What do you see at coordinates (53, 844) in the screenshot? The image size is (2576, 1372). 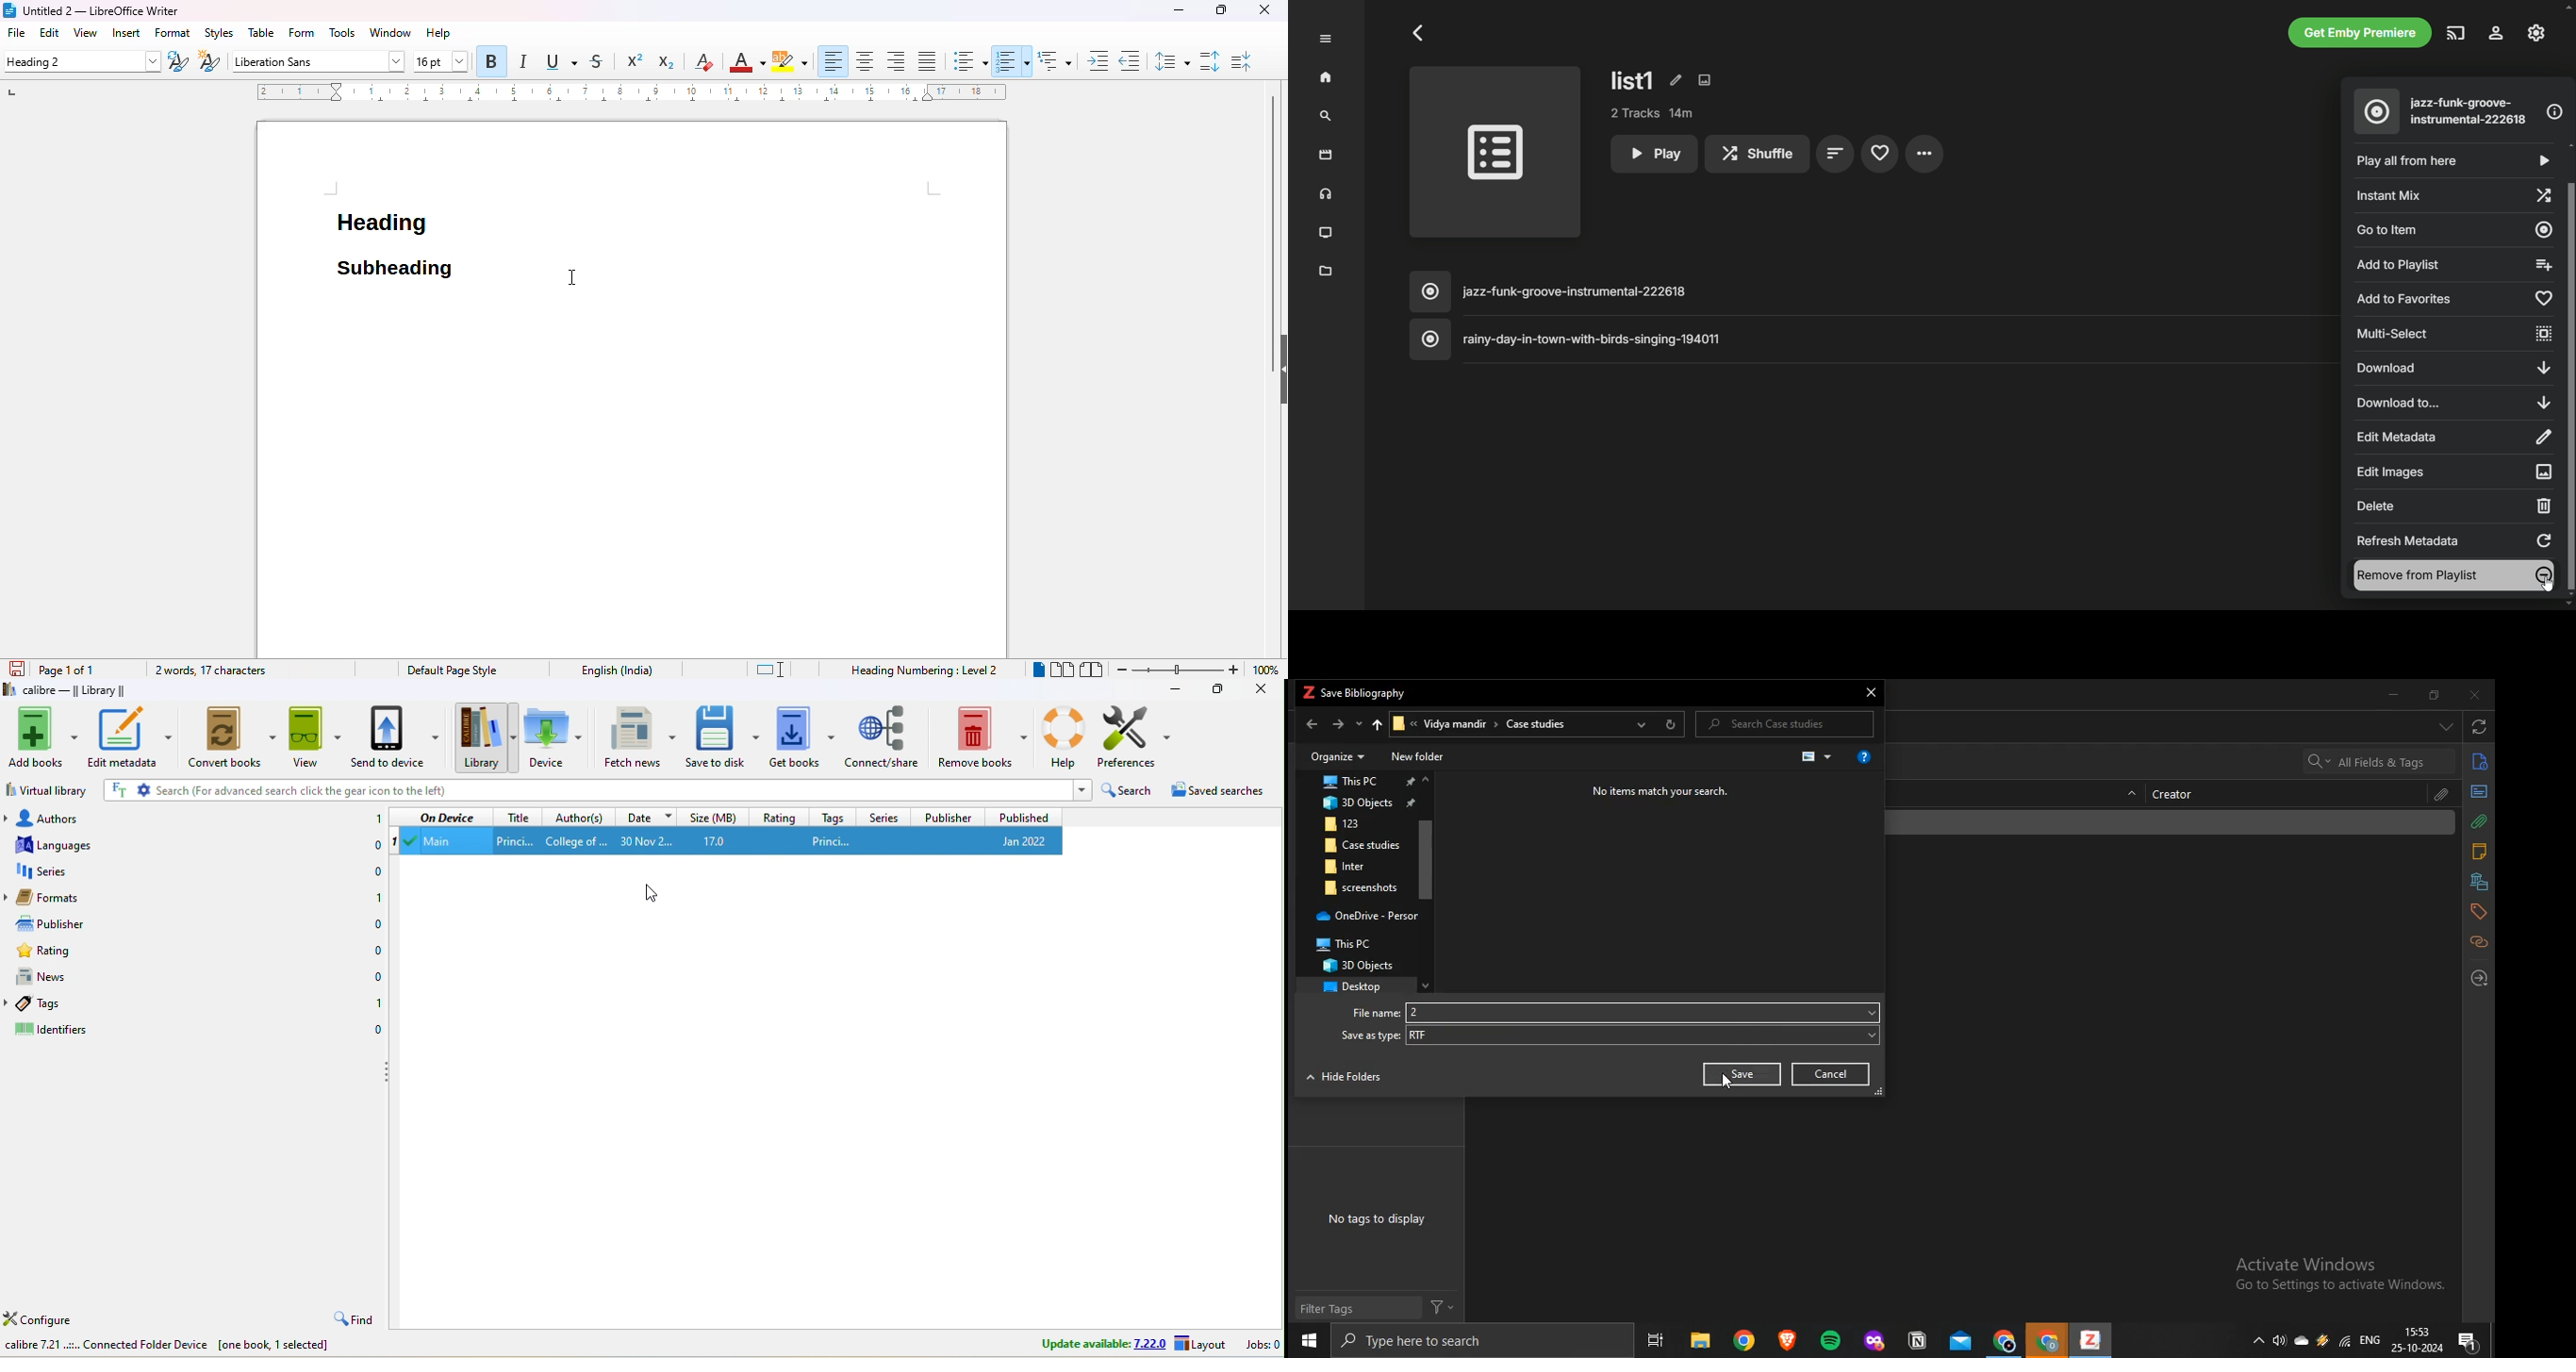 I see `languages` at bounding box center [53, 844].